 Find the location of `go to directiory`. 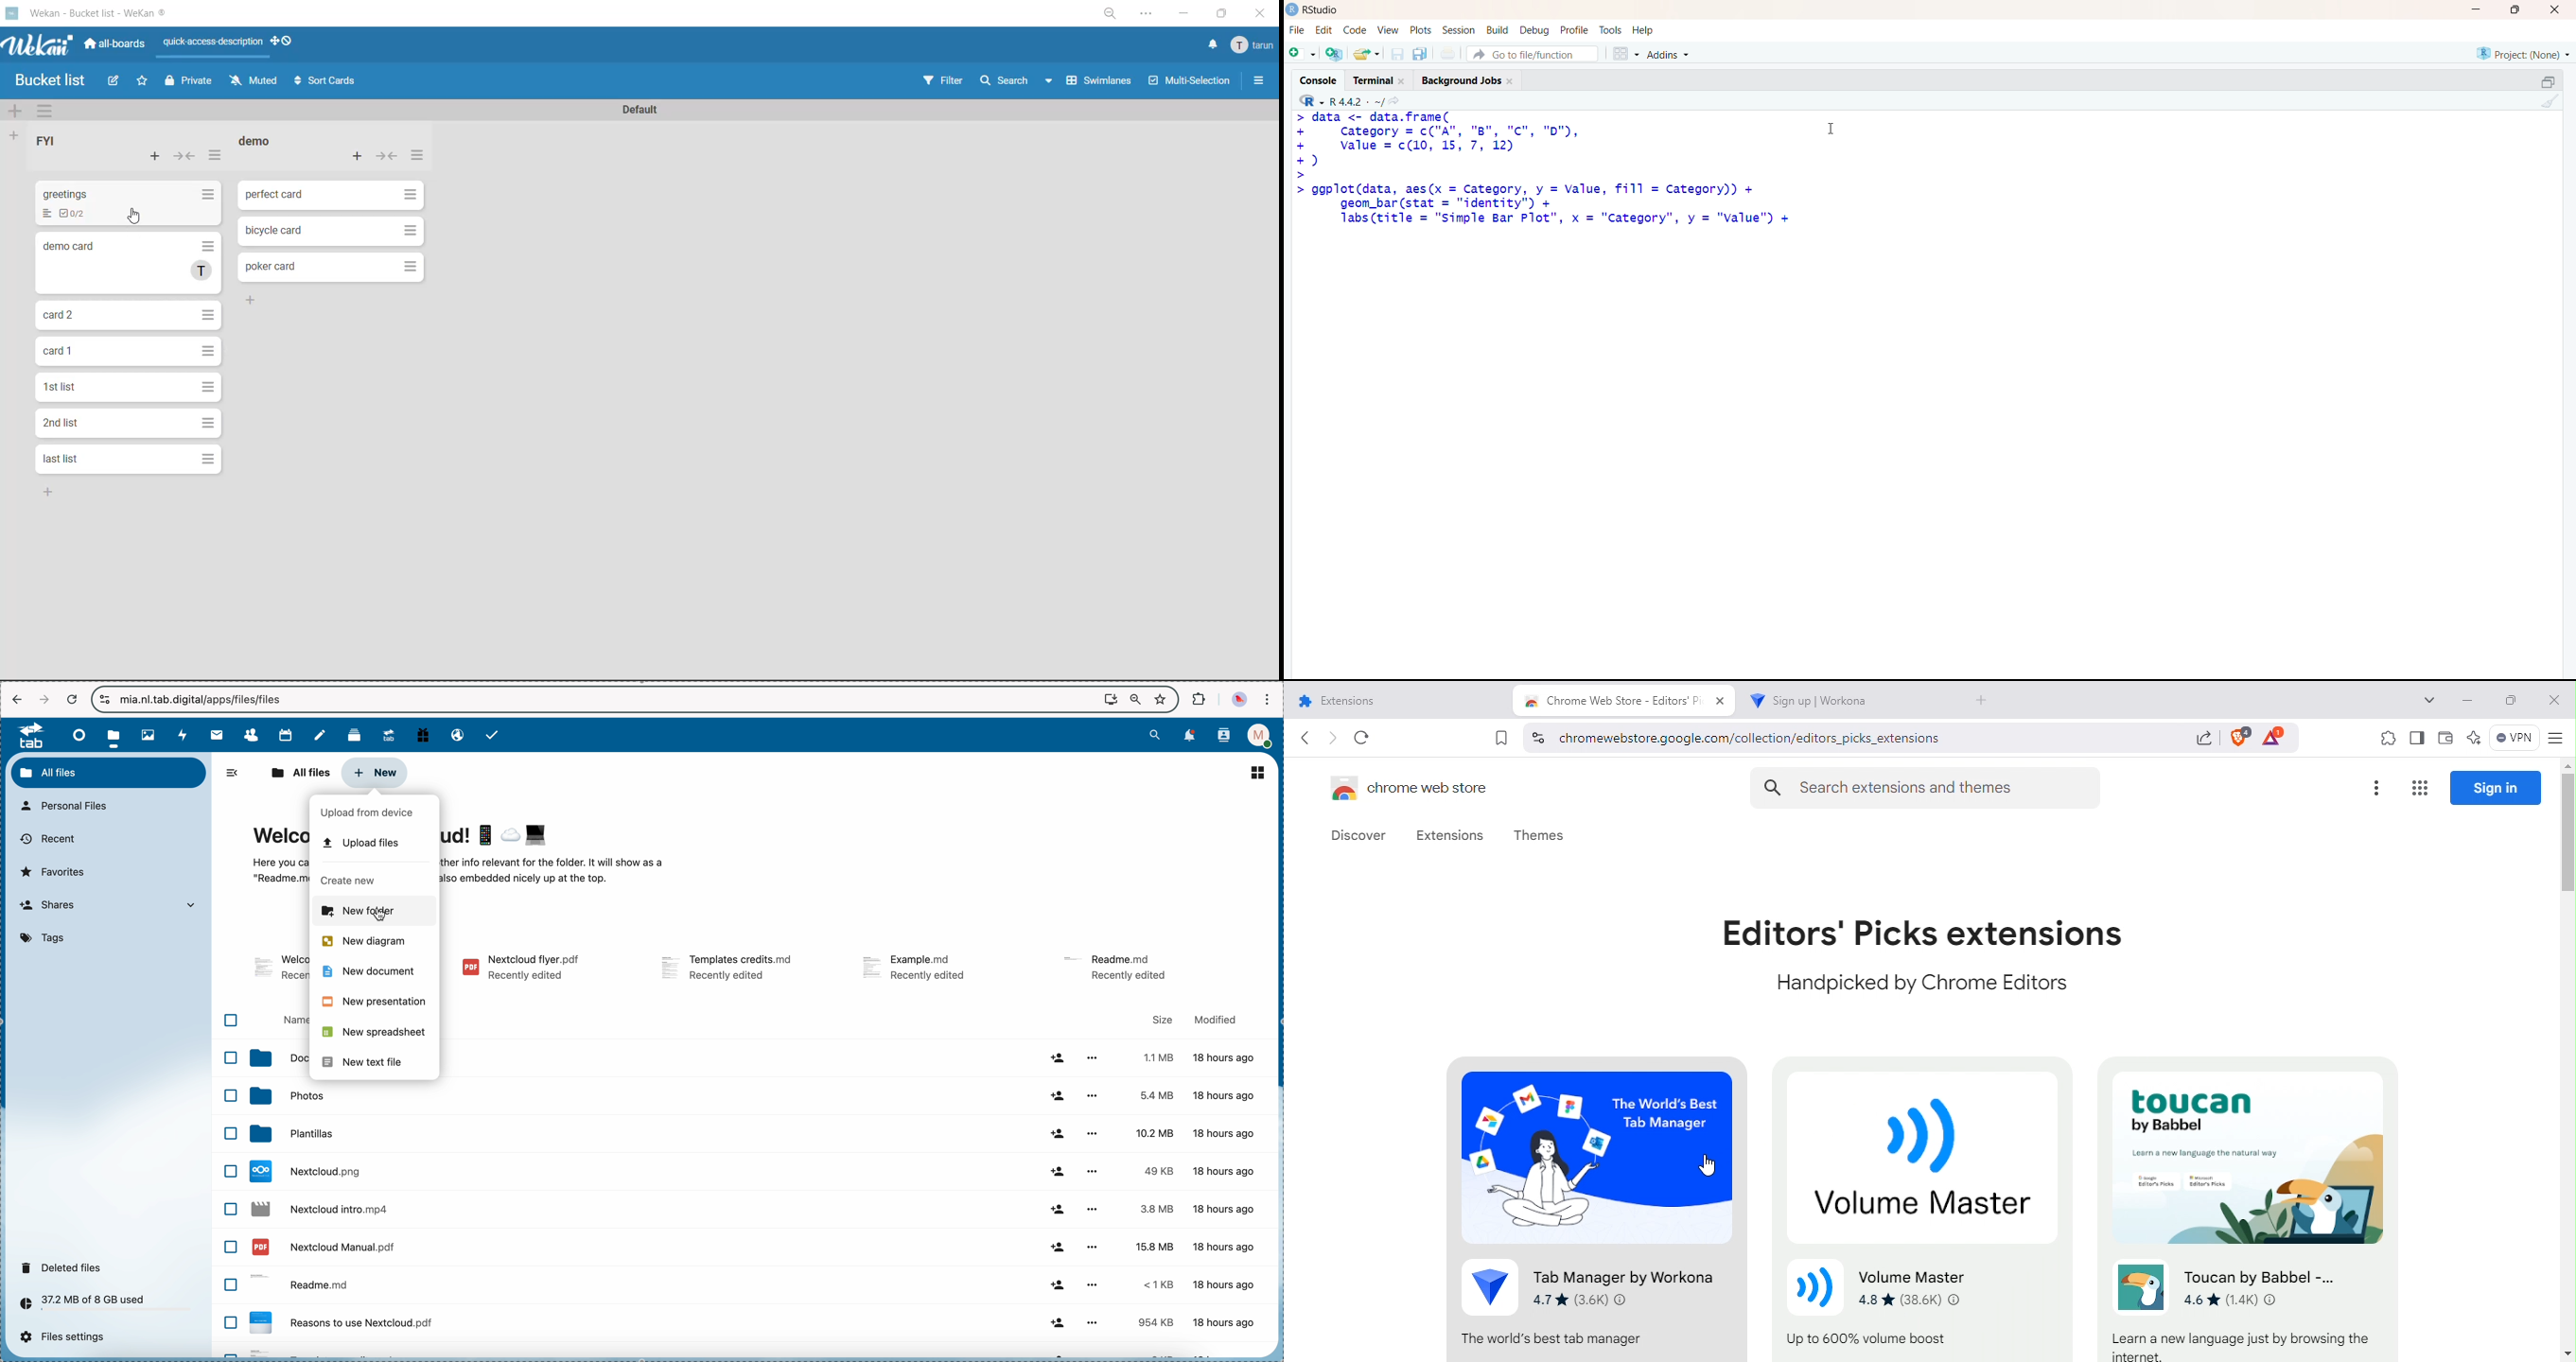

go to directiory is located at coordinates (1397, 101).